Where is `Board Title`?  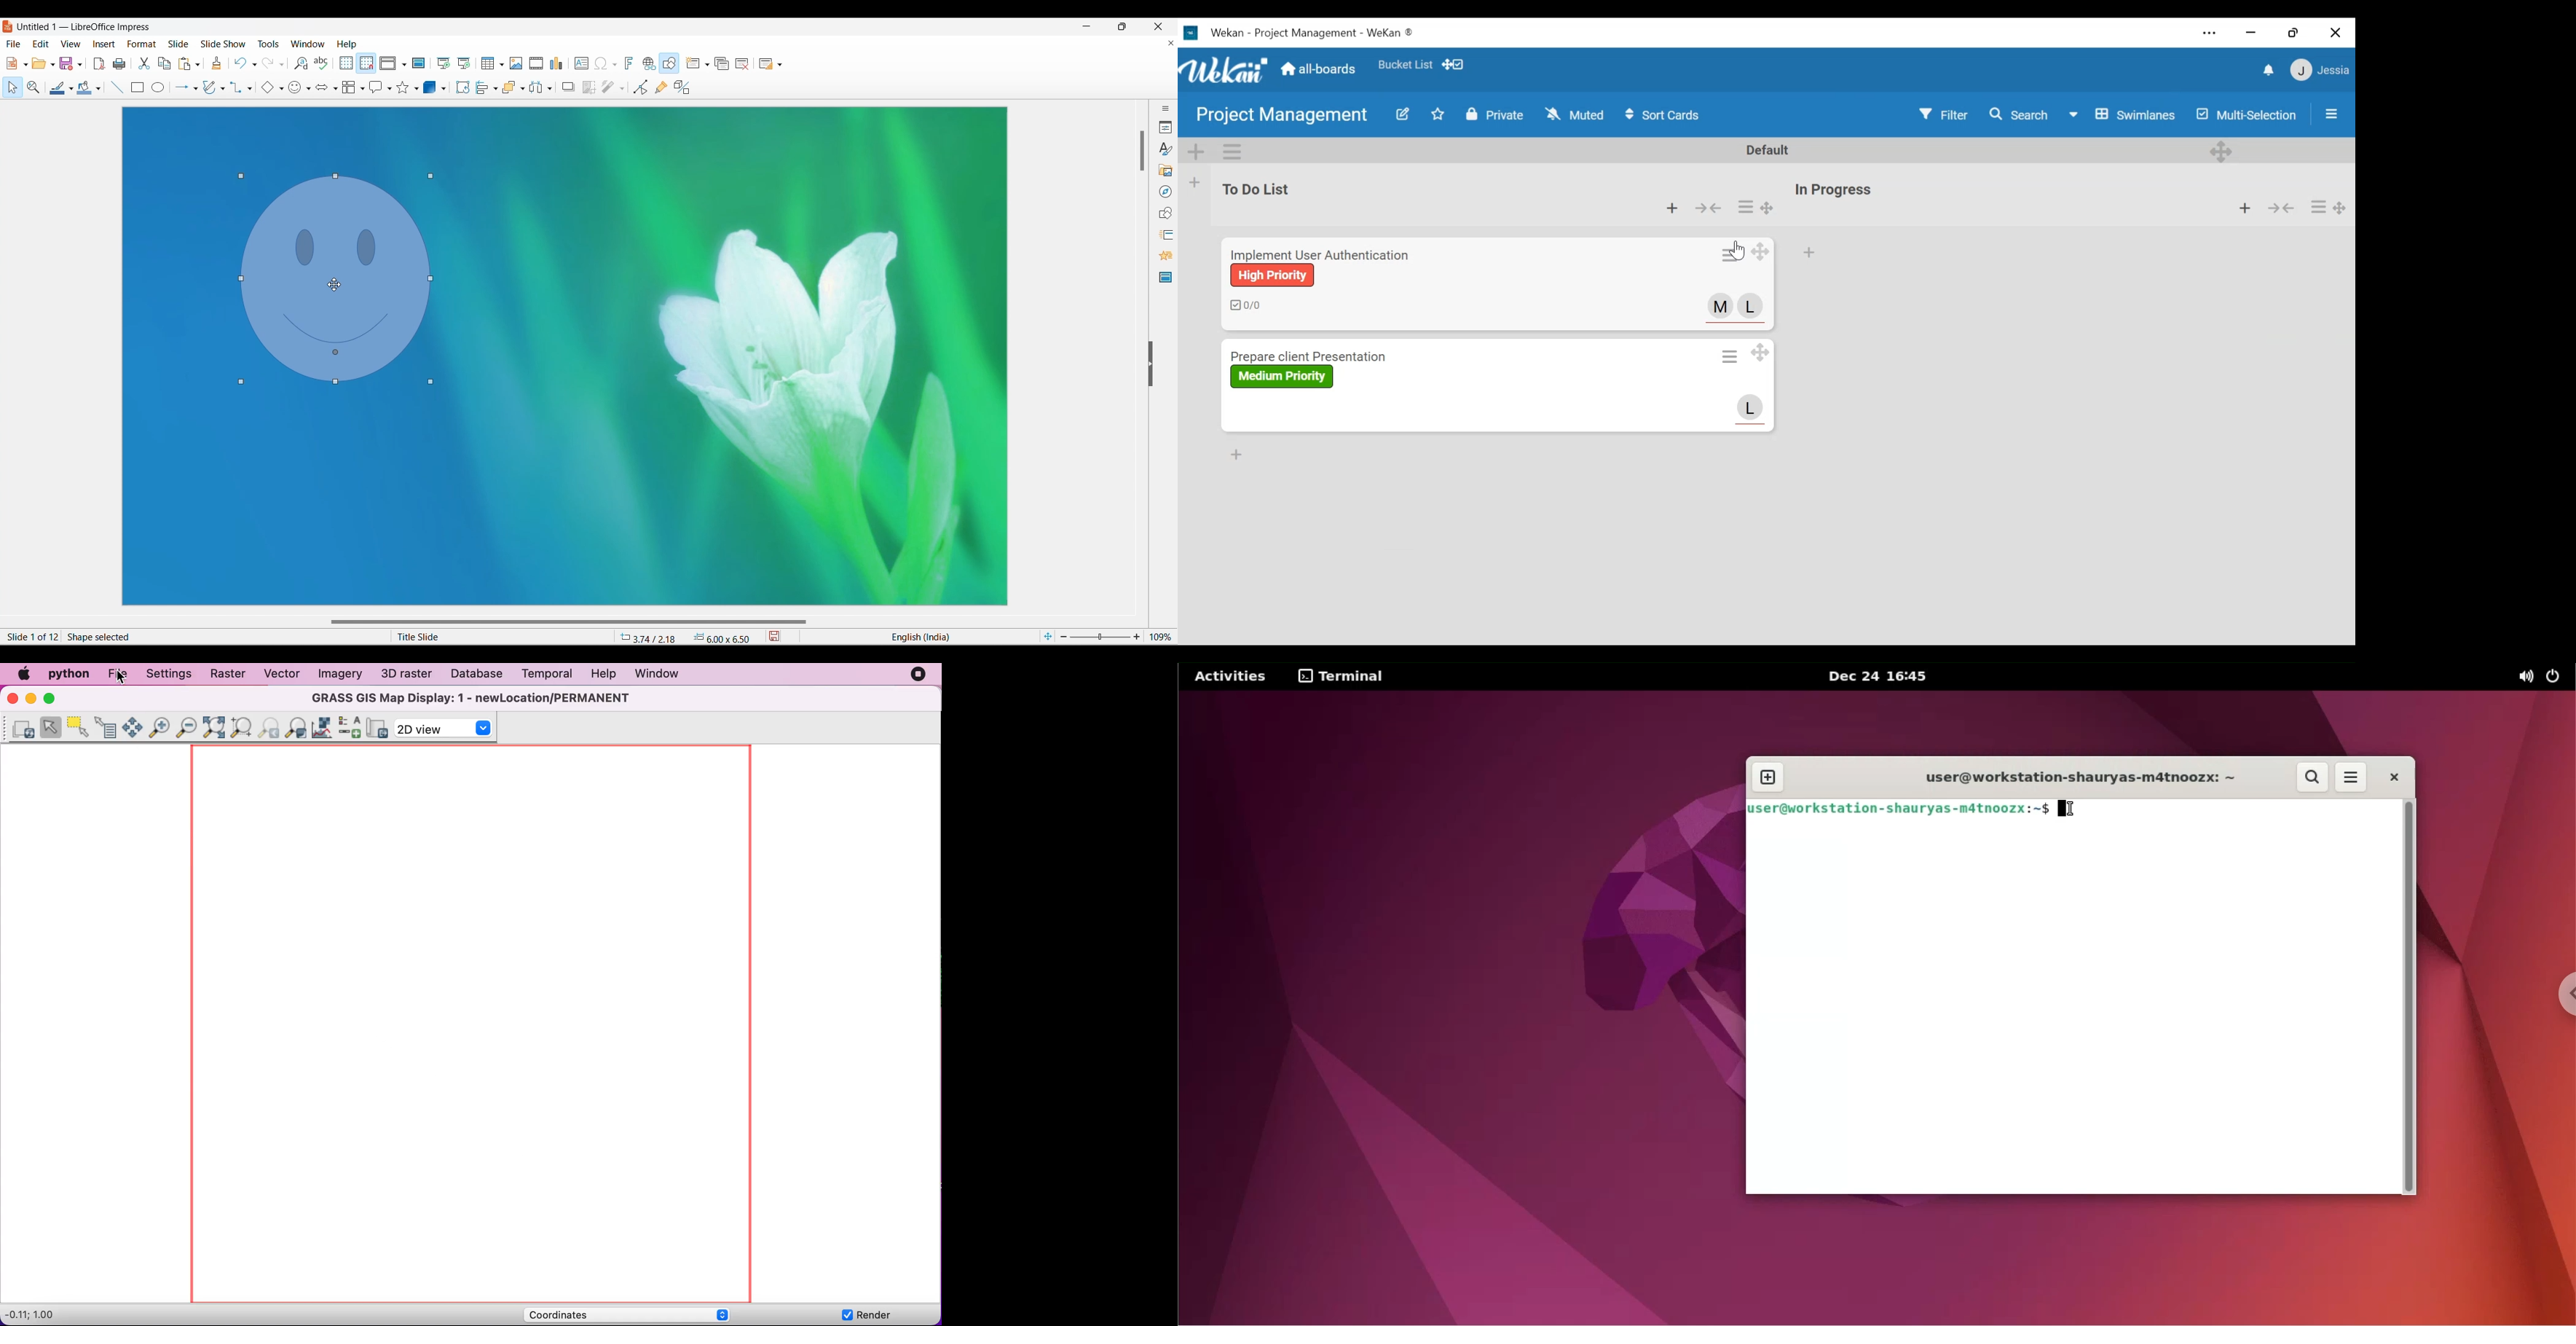 Board Title is located at coordinates (1312, 32).